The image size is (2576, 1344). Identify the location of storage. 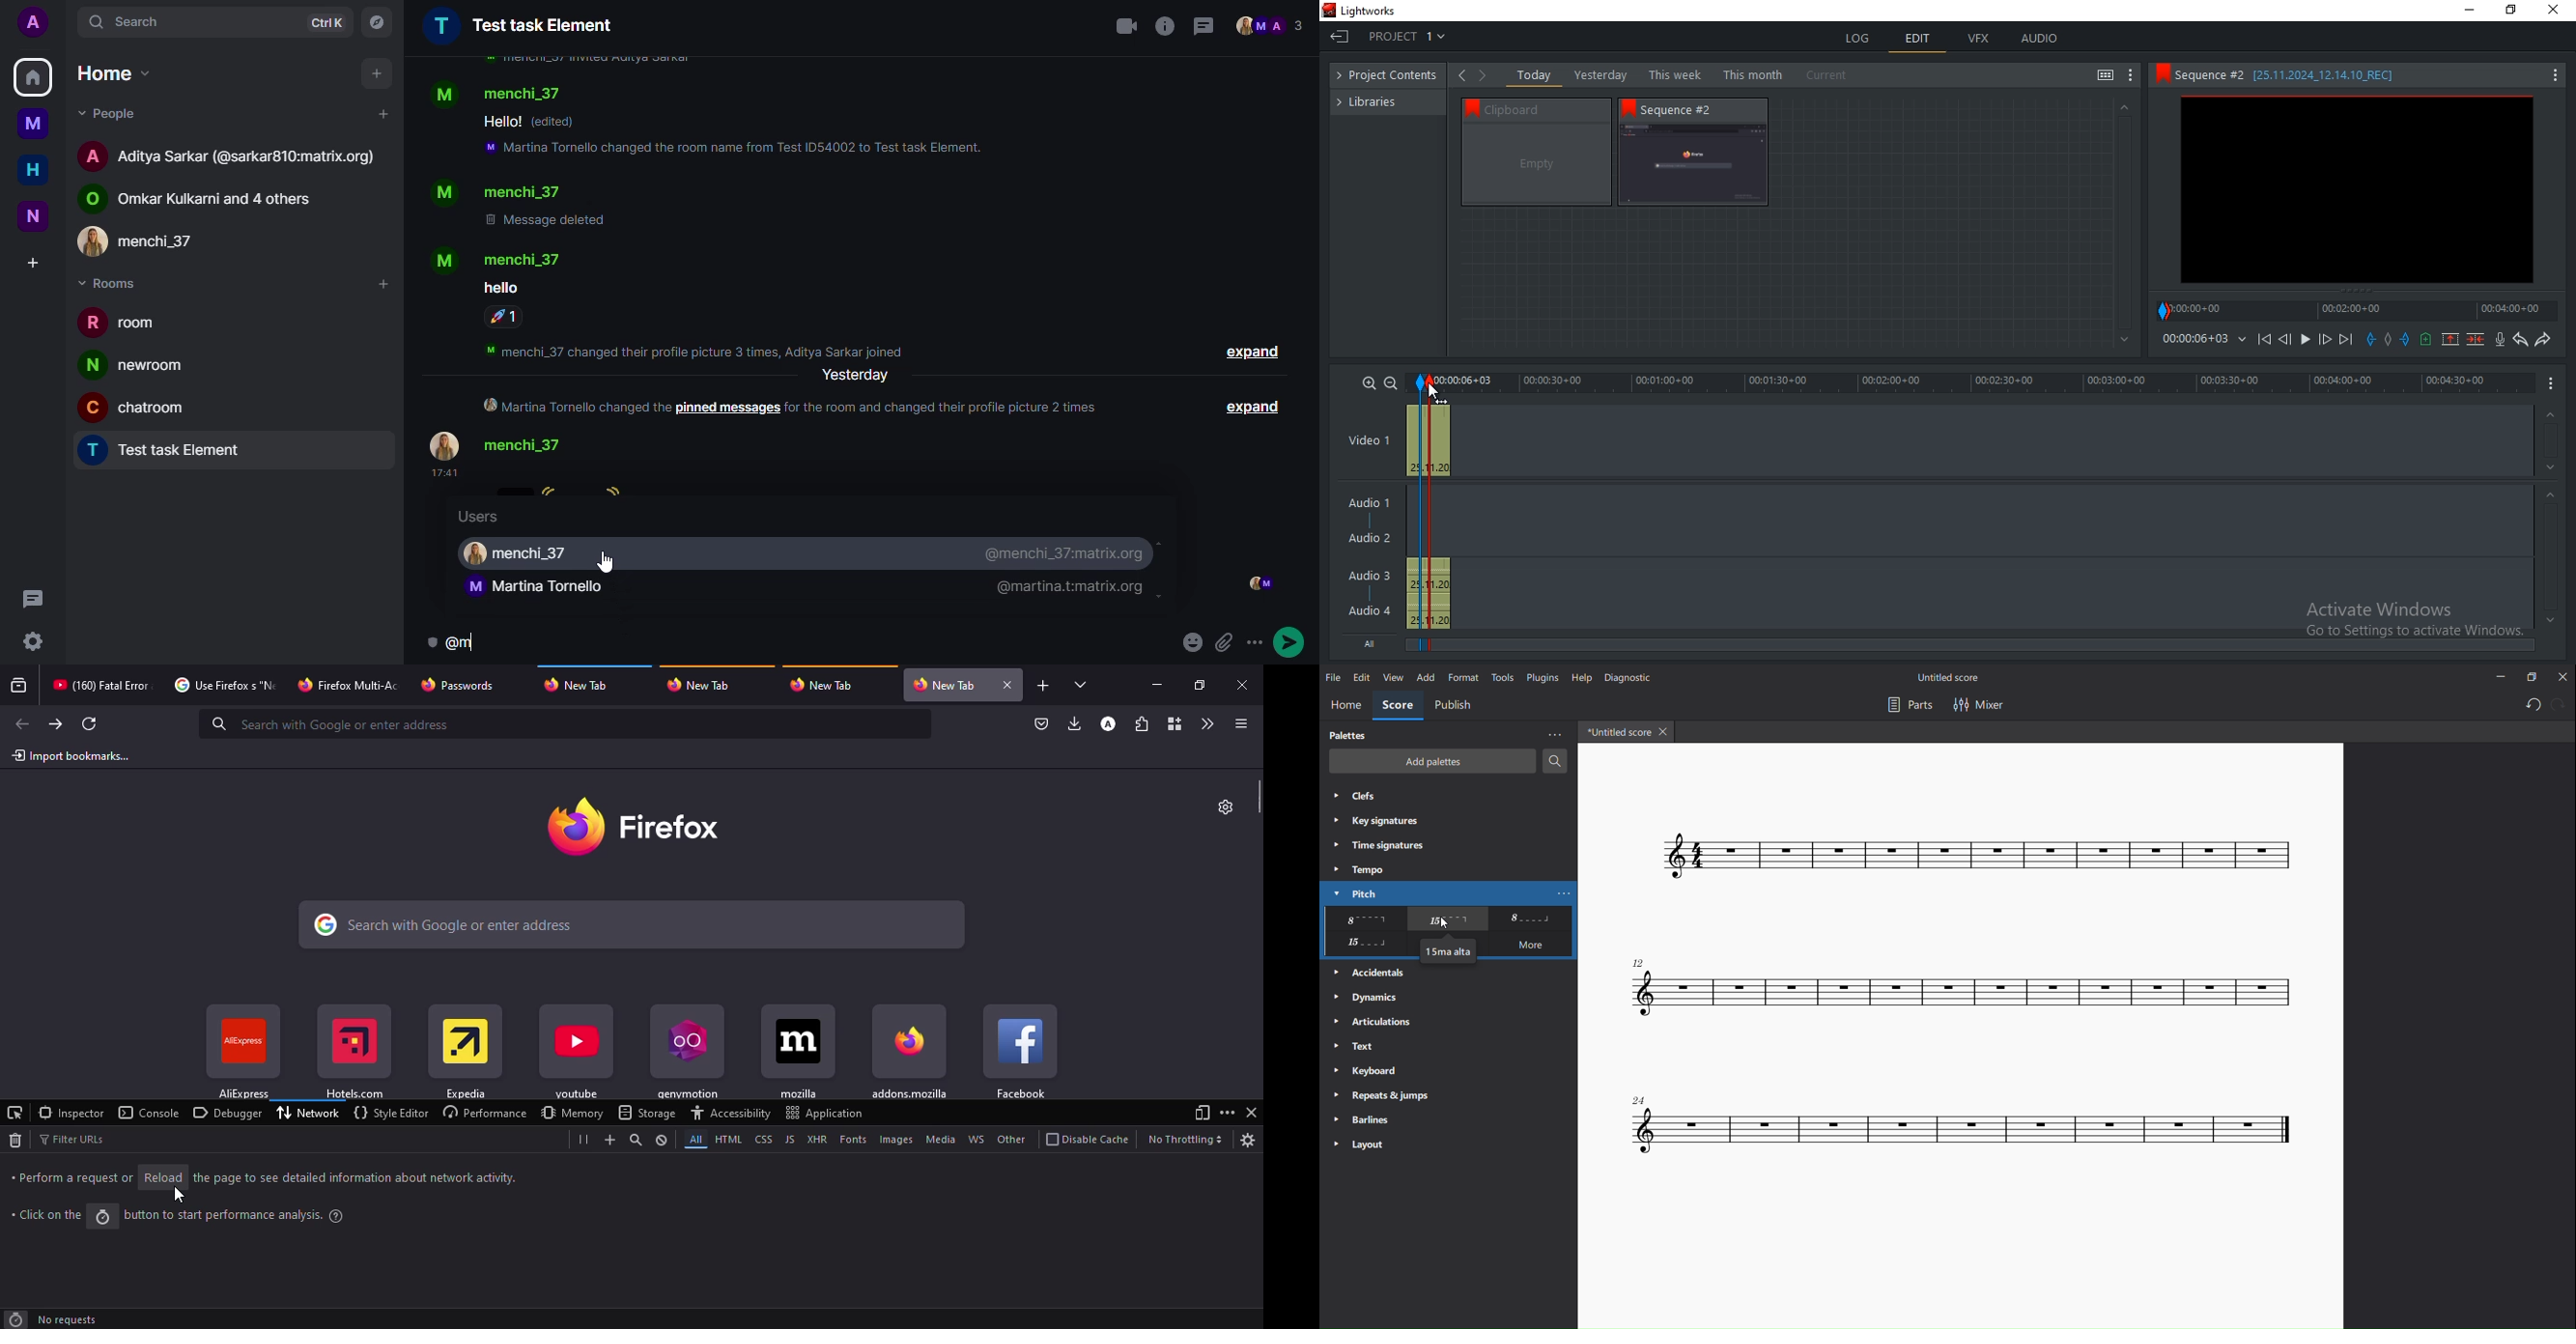
(647, 1112).